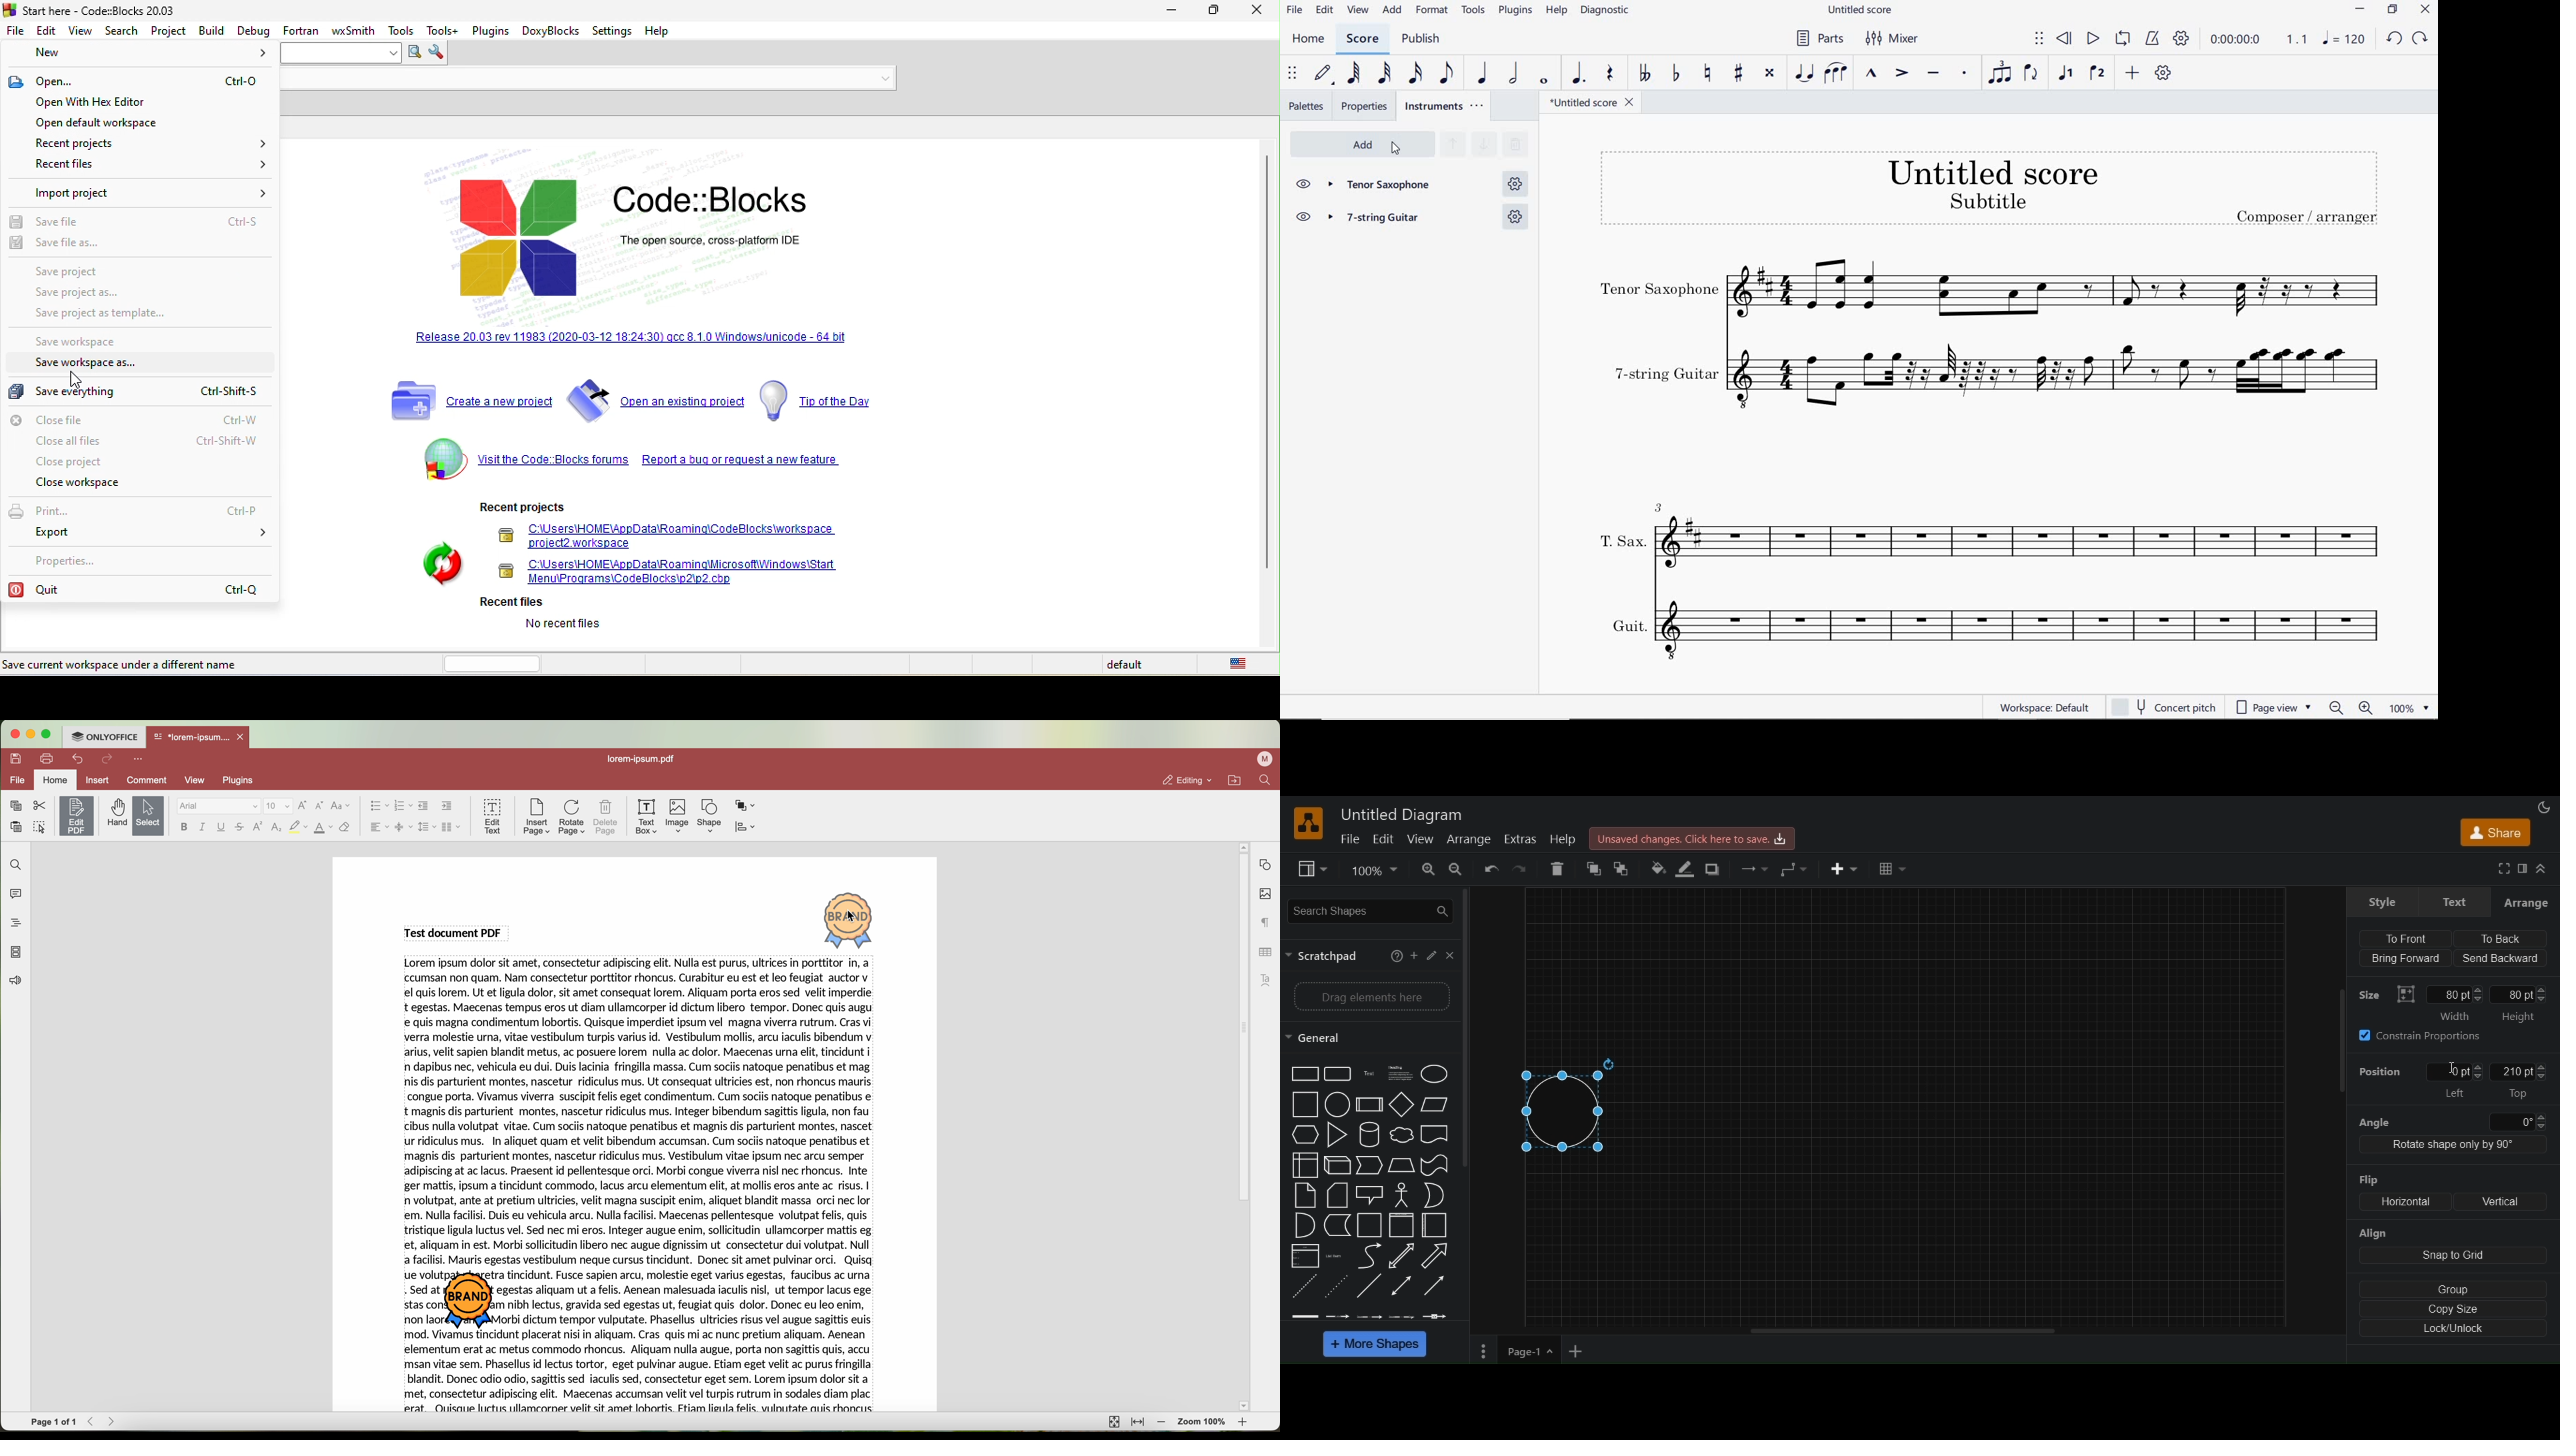  What do you see at coordinates (633, 569) in the screenshot?
I see `Recent projects C:\Users\HOME\AppDataRoamingCodeBlocks\workspaceproject2.workspace C:\Users\HOMEWpIDataRoamingMicrosoftWindows StartMenuPrograms\CodeBlocks\p2ip2.cop Recent files. No recent files.` at bounding box center [633, 569].